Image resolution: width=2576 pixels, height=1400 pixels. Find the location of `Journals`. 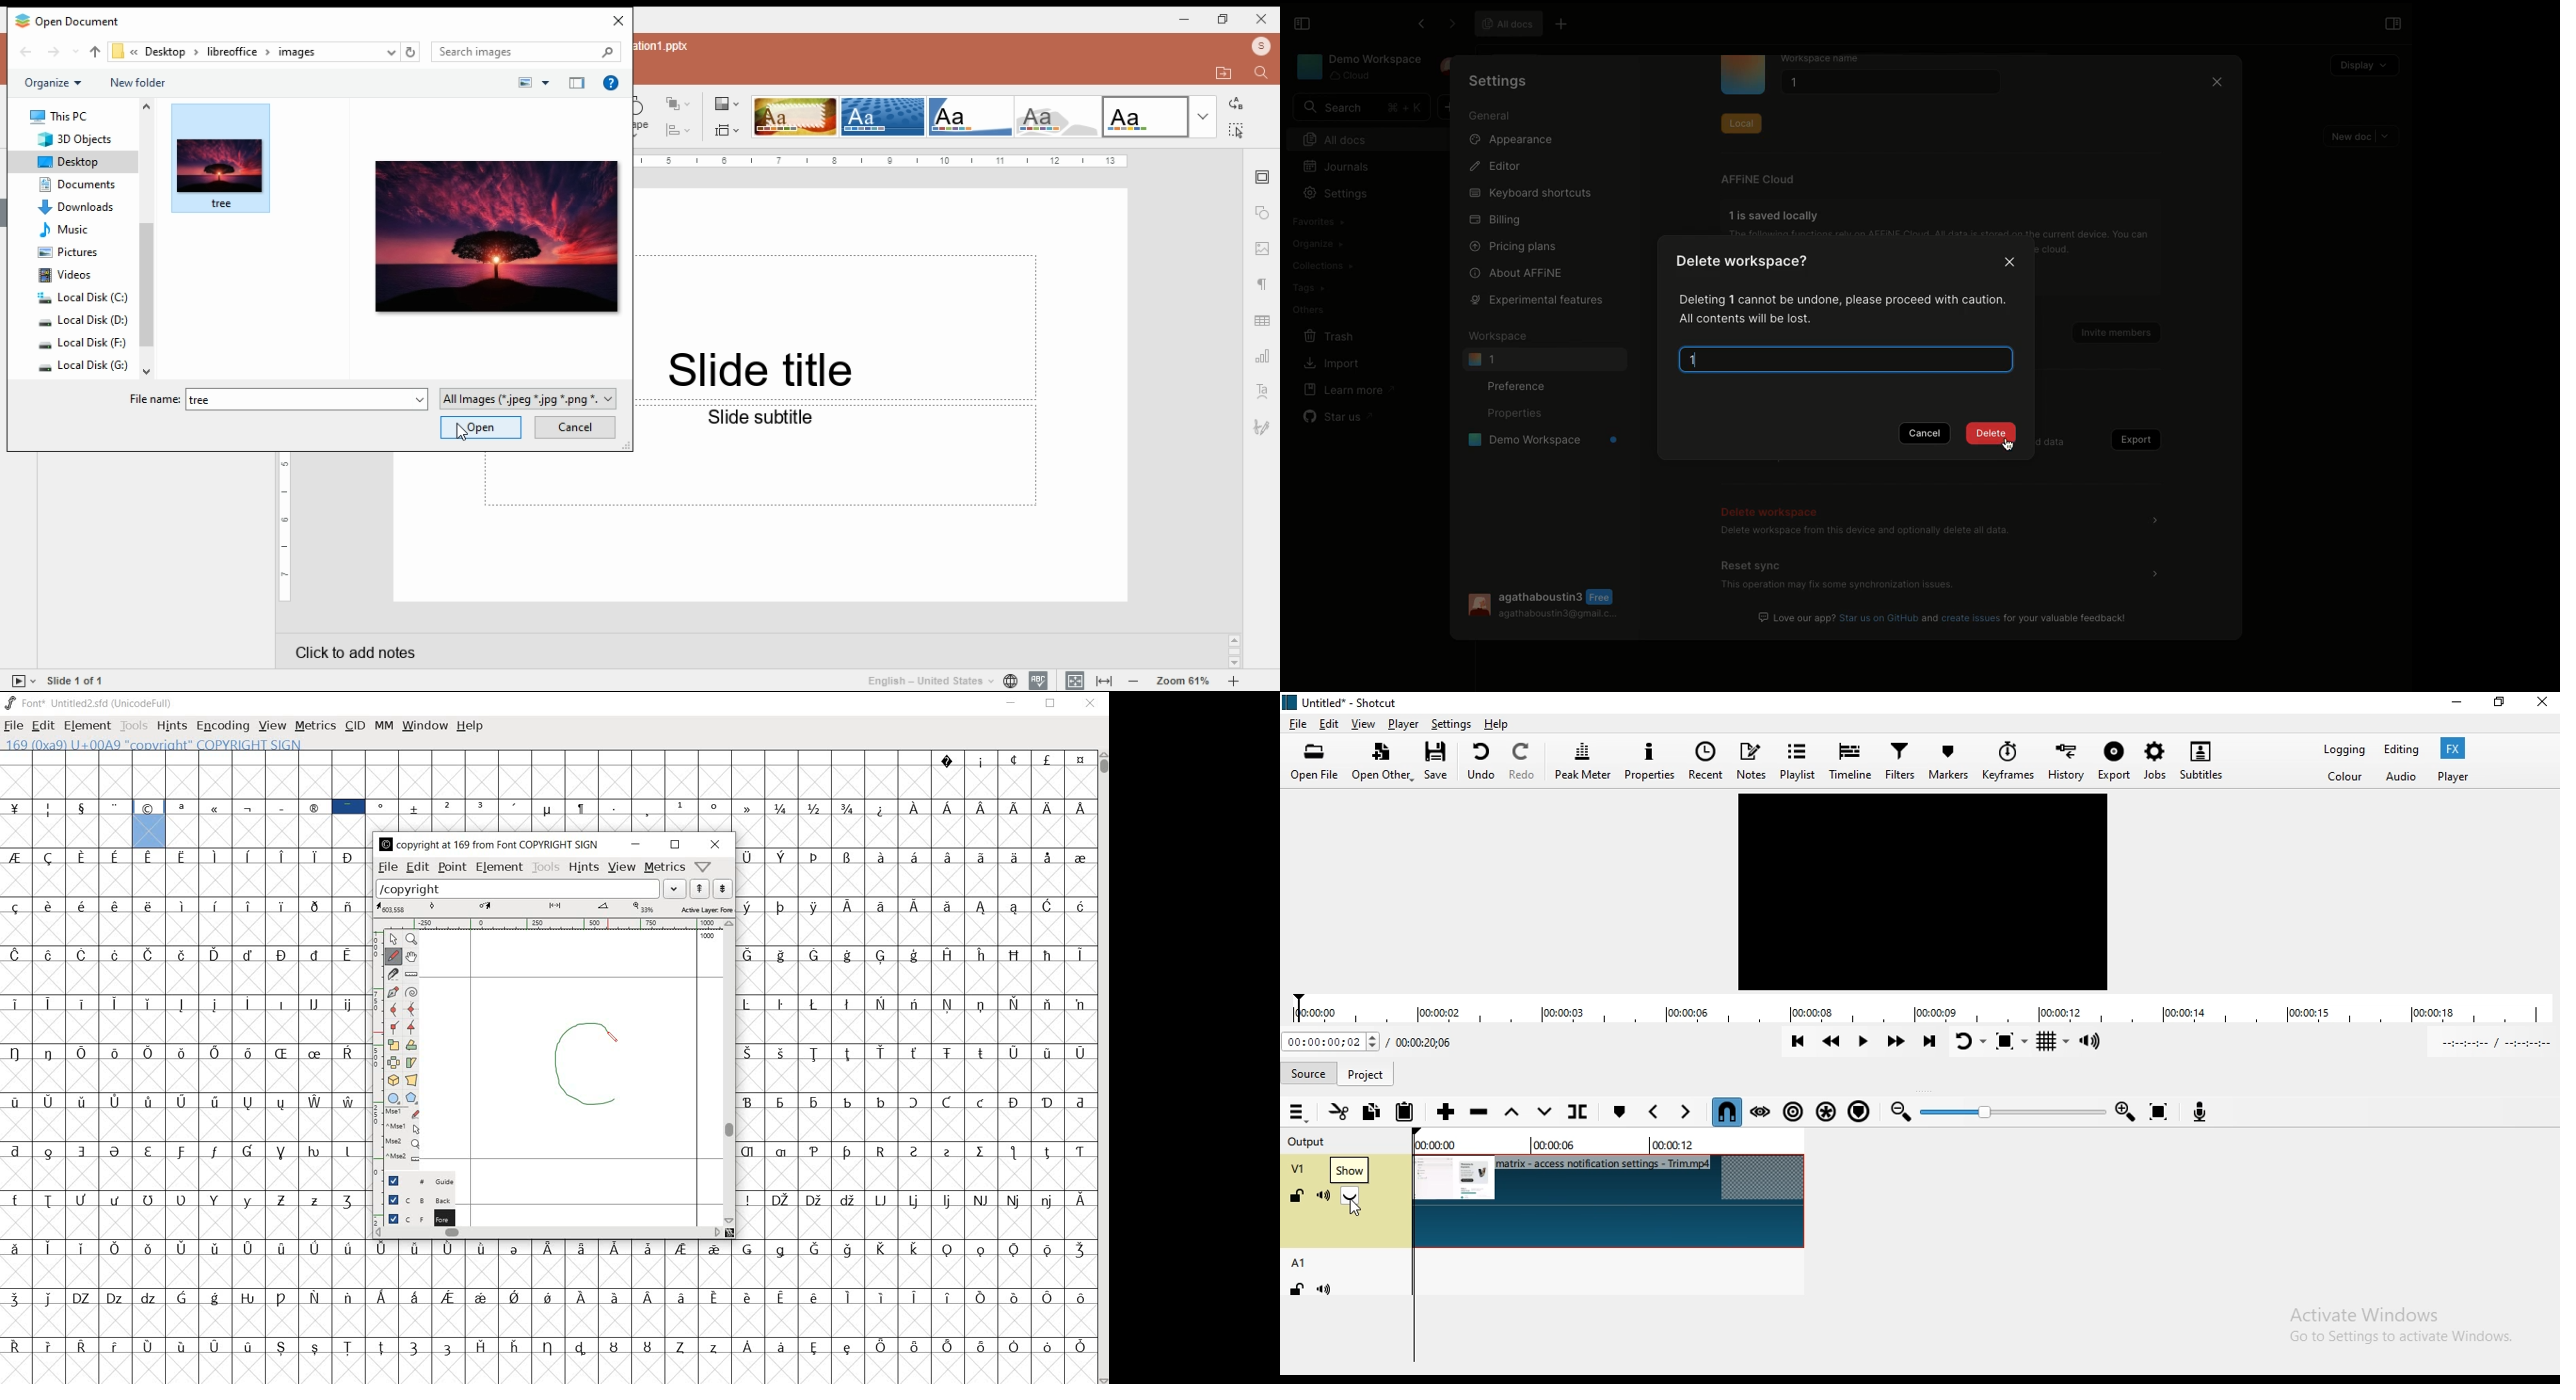

Journals is located at coordinates (1337, 167).